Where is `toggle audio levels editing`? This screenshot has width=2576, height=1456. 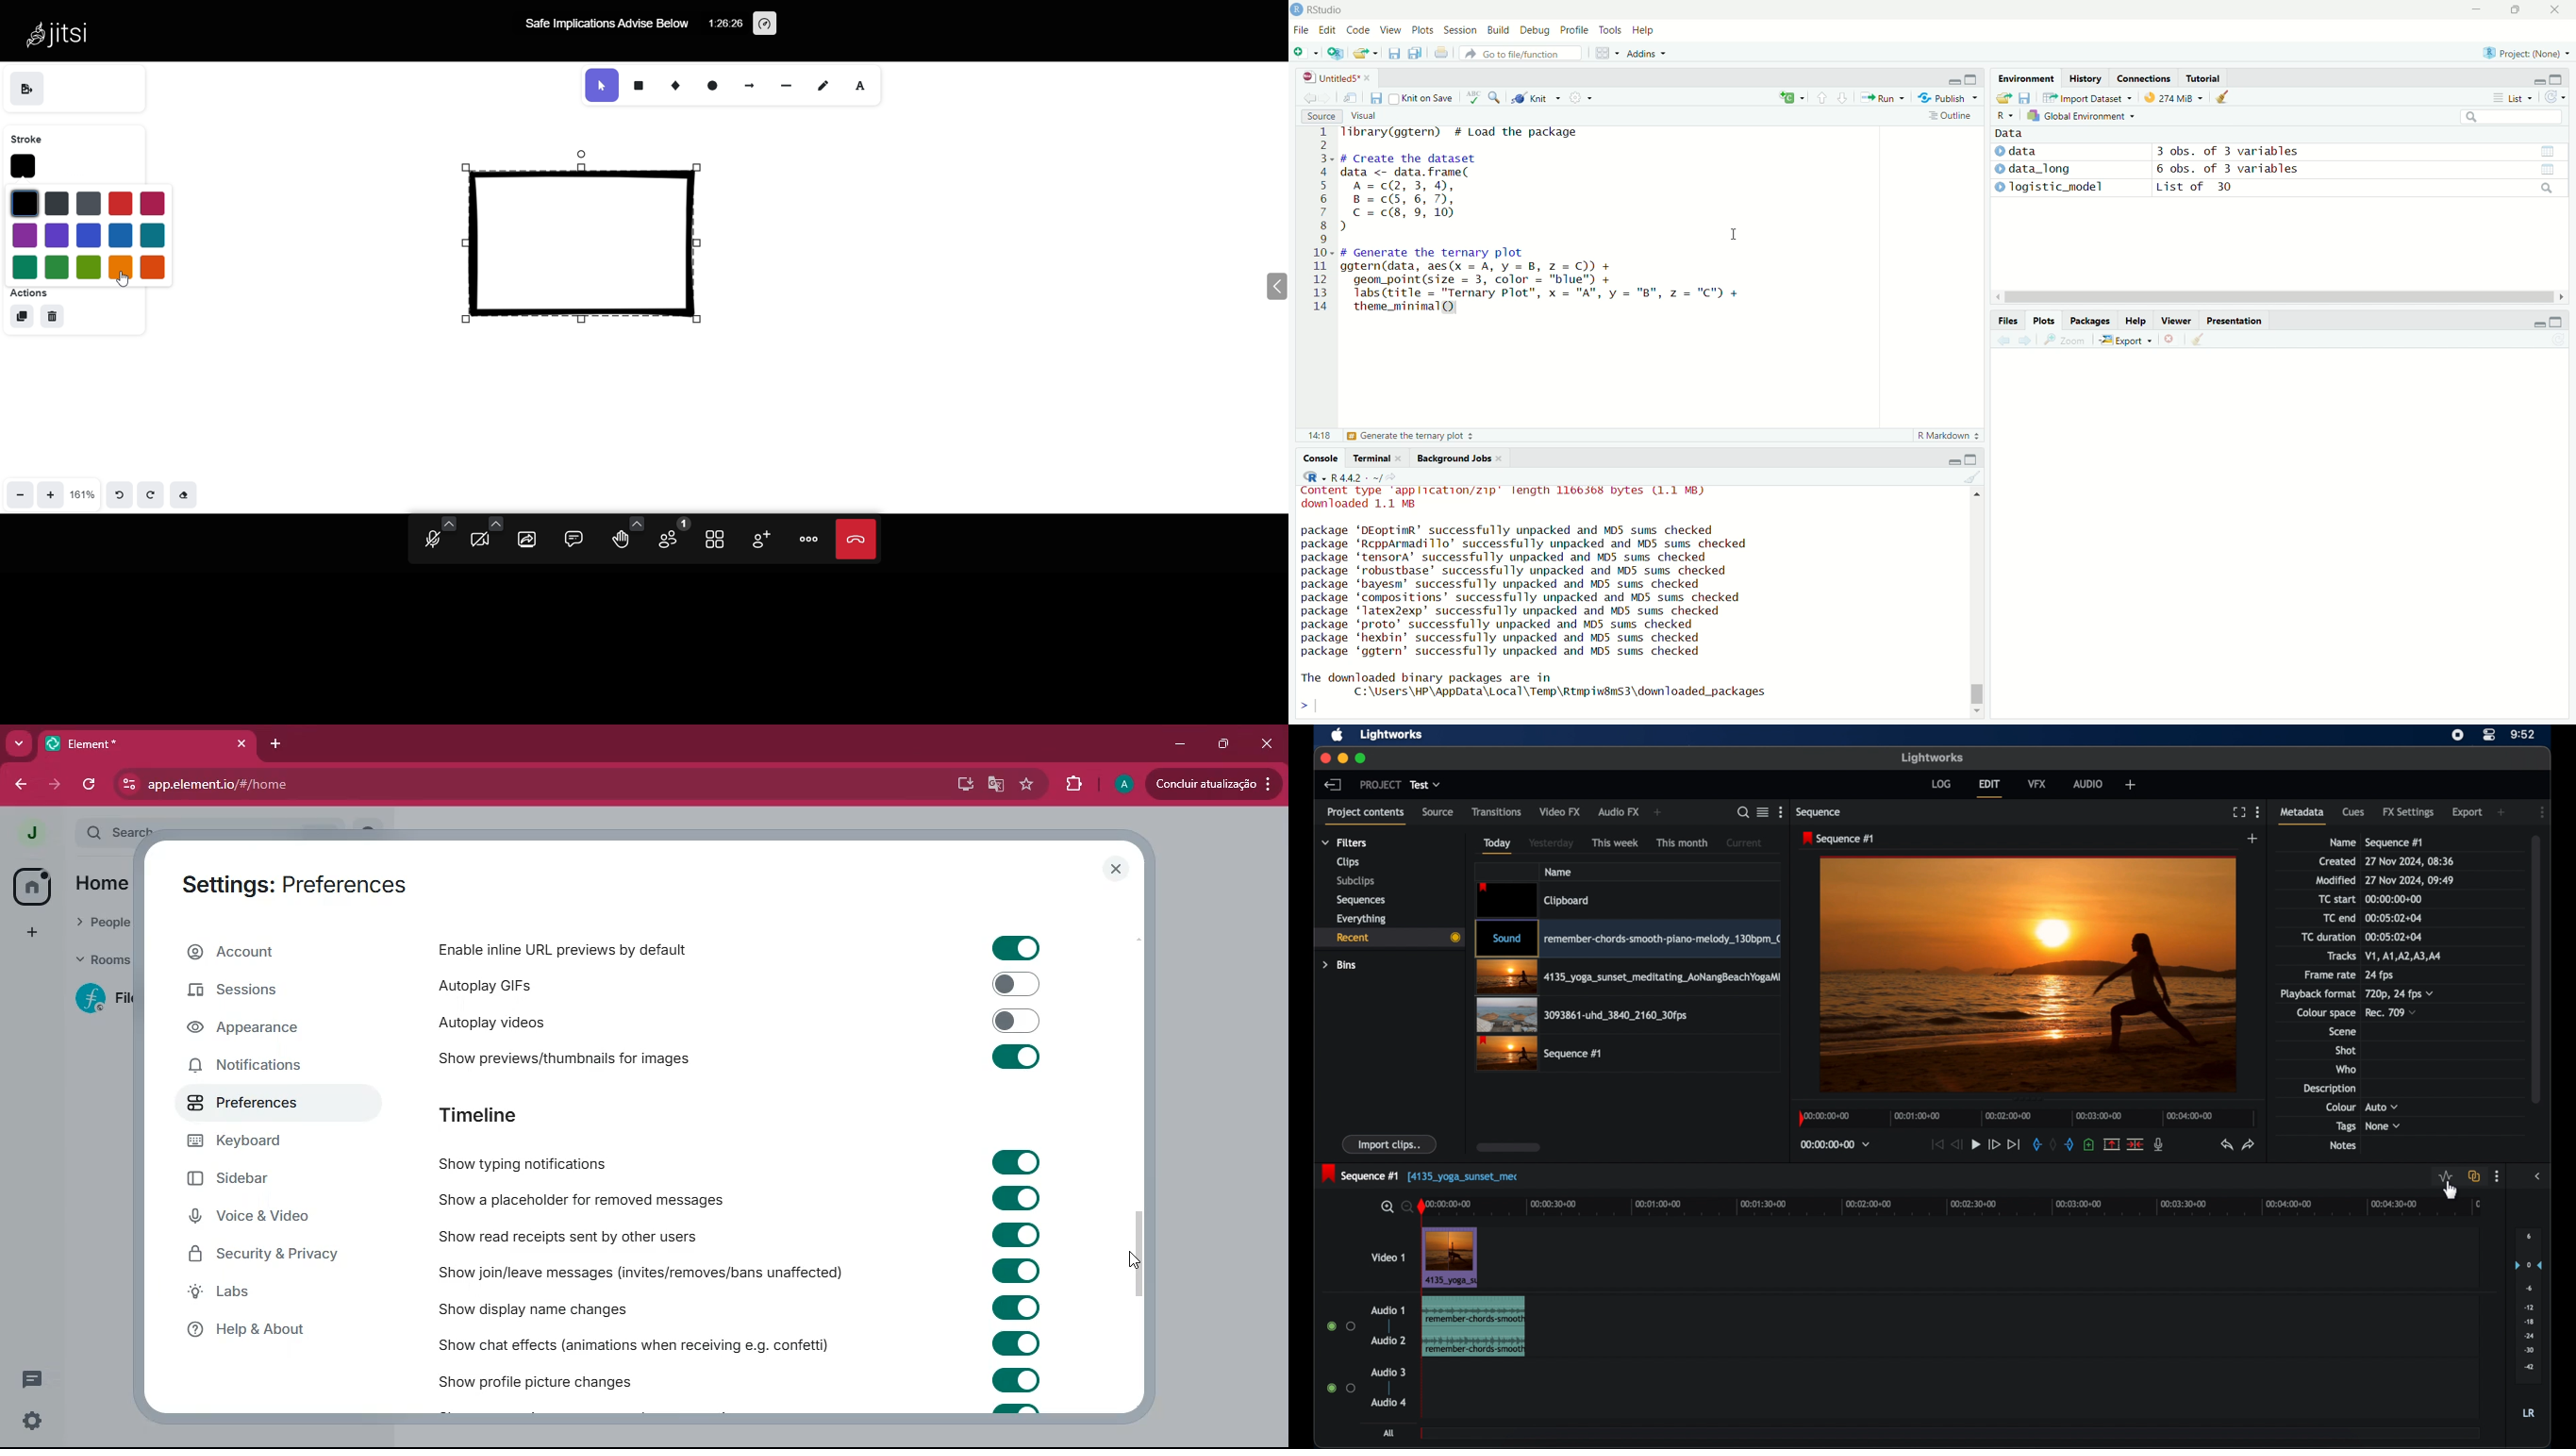
toggle audio levels editing is located at coordinates (2446, 1177).